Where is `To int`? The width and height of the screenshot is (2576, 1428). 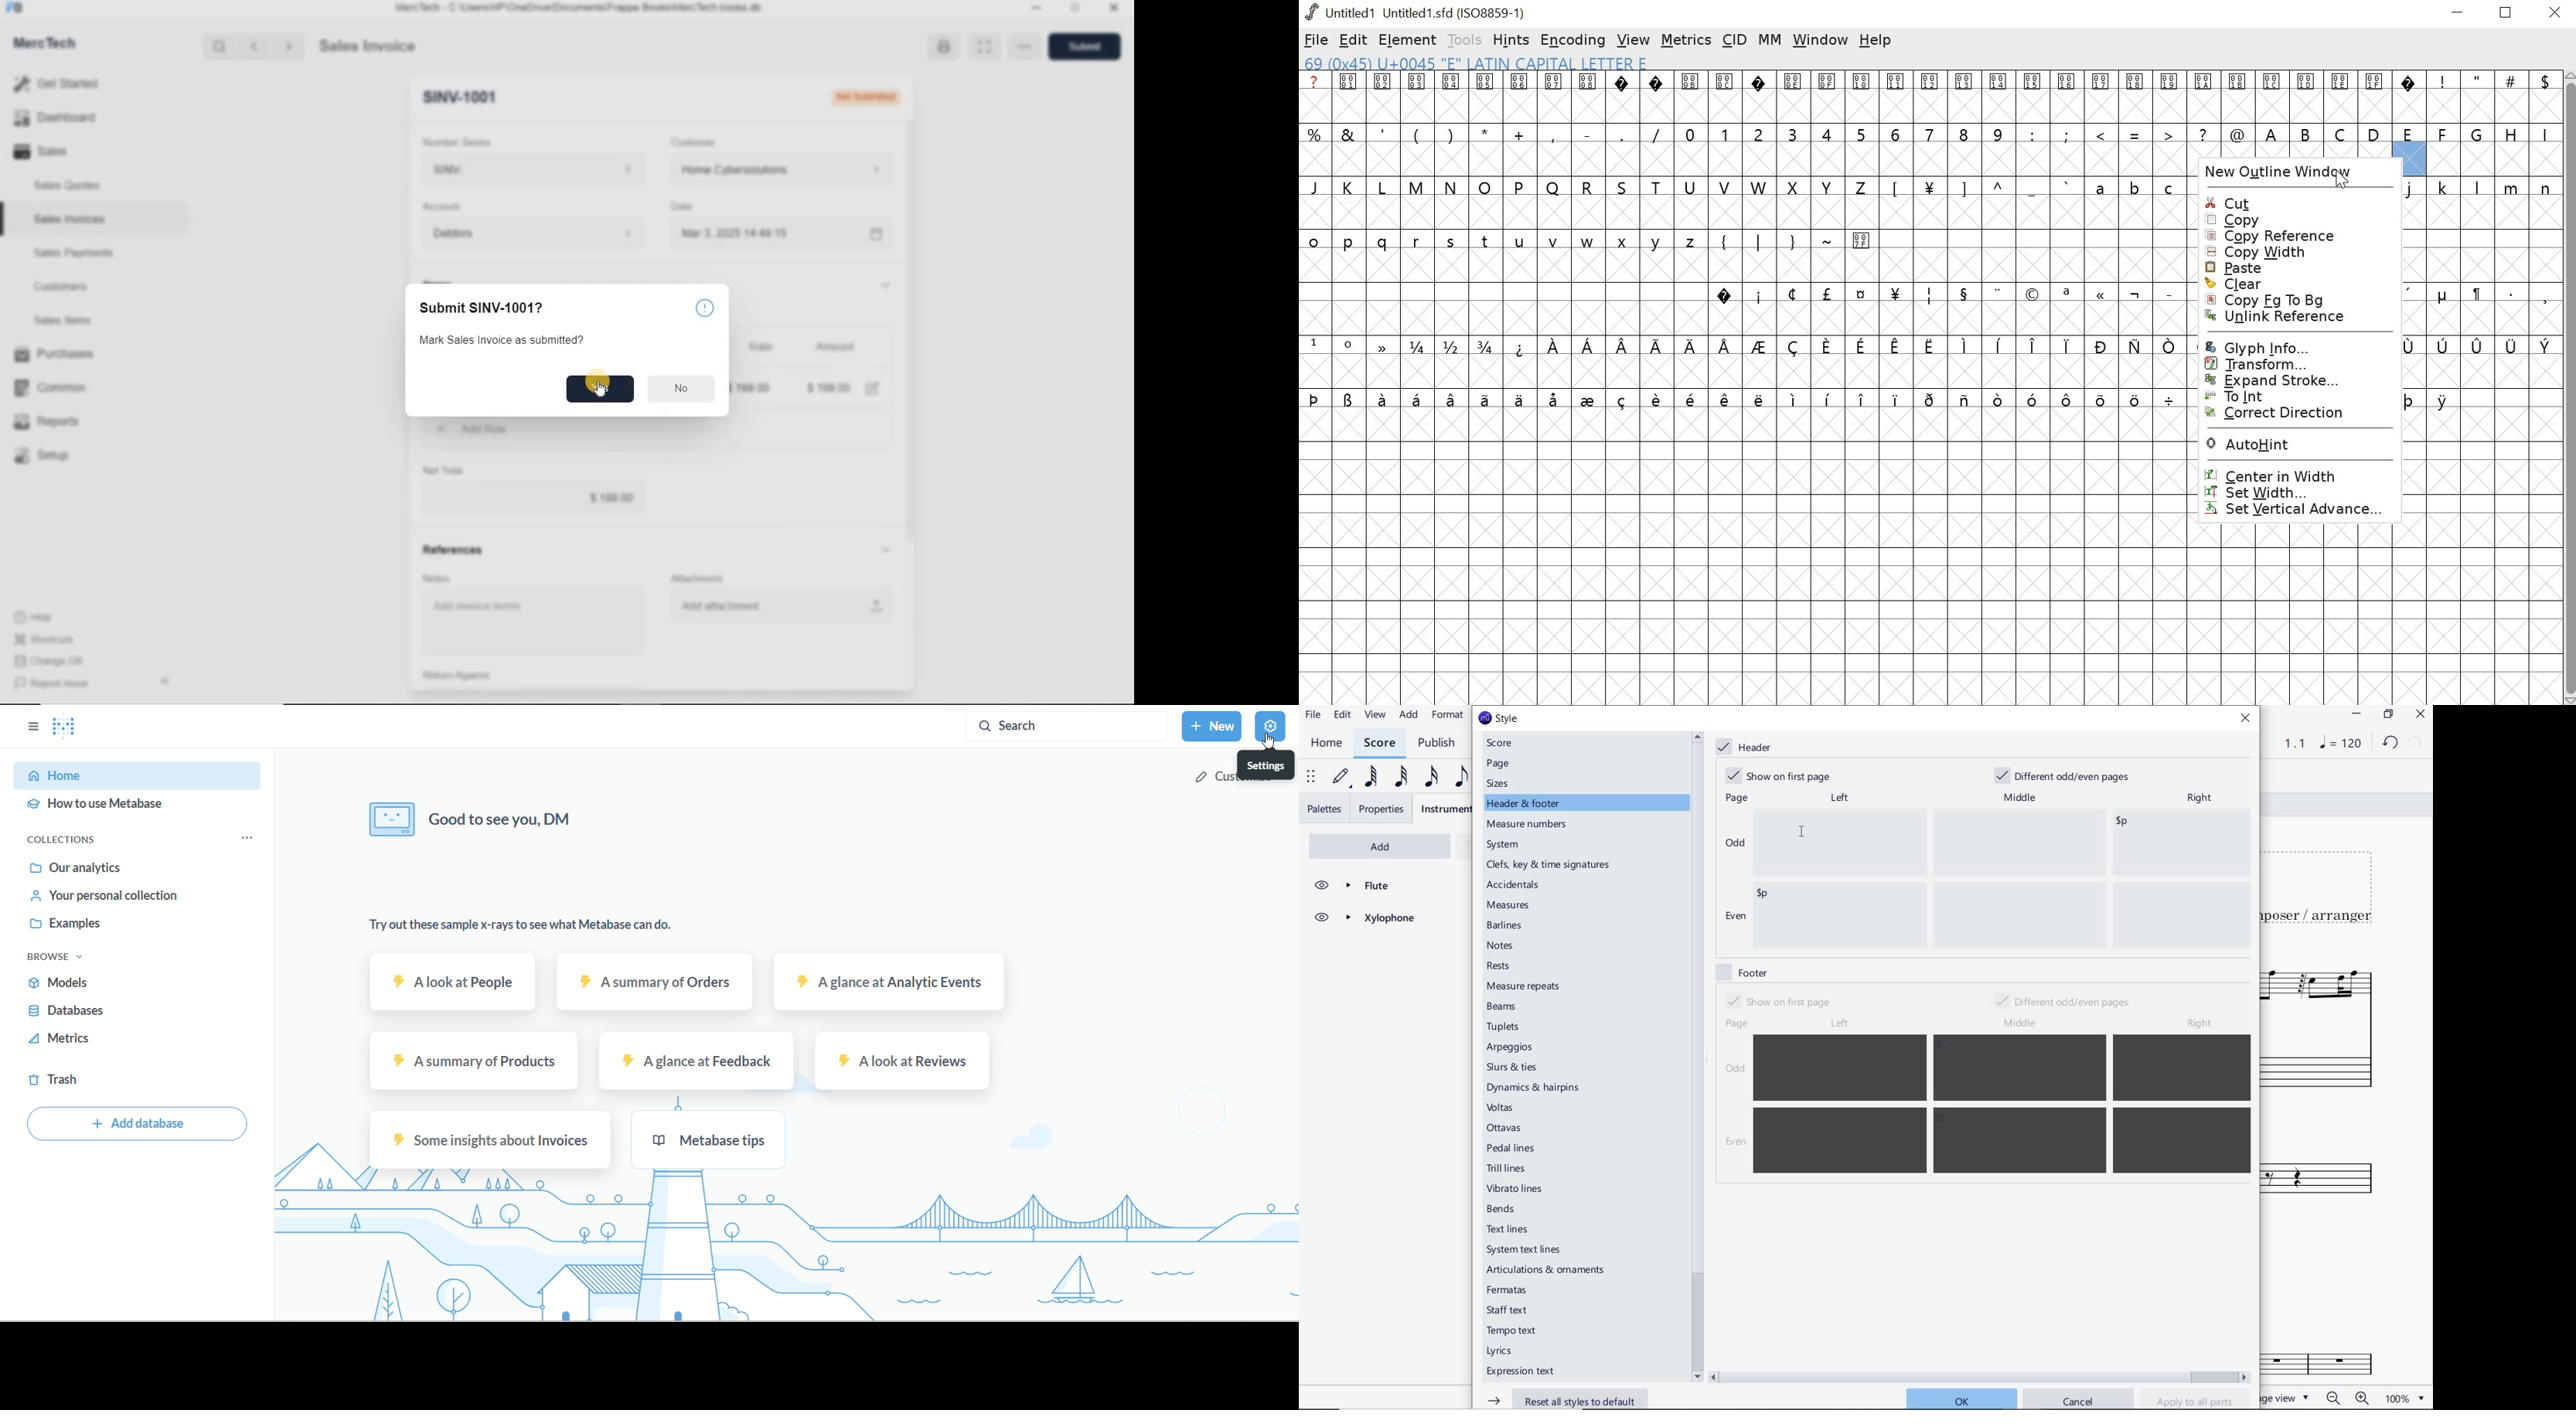
To int is located at coordinates (2292, 394).